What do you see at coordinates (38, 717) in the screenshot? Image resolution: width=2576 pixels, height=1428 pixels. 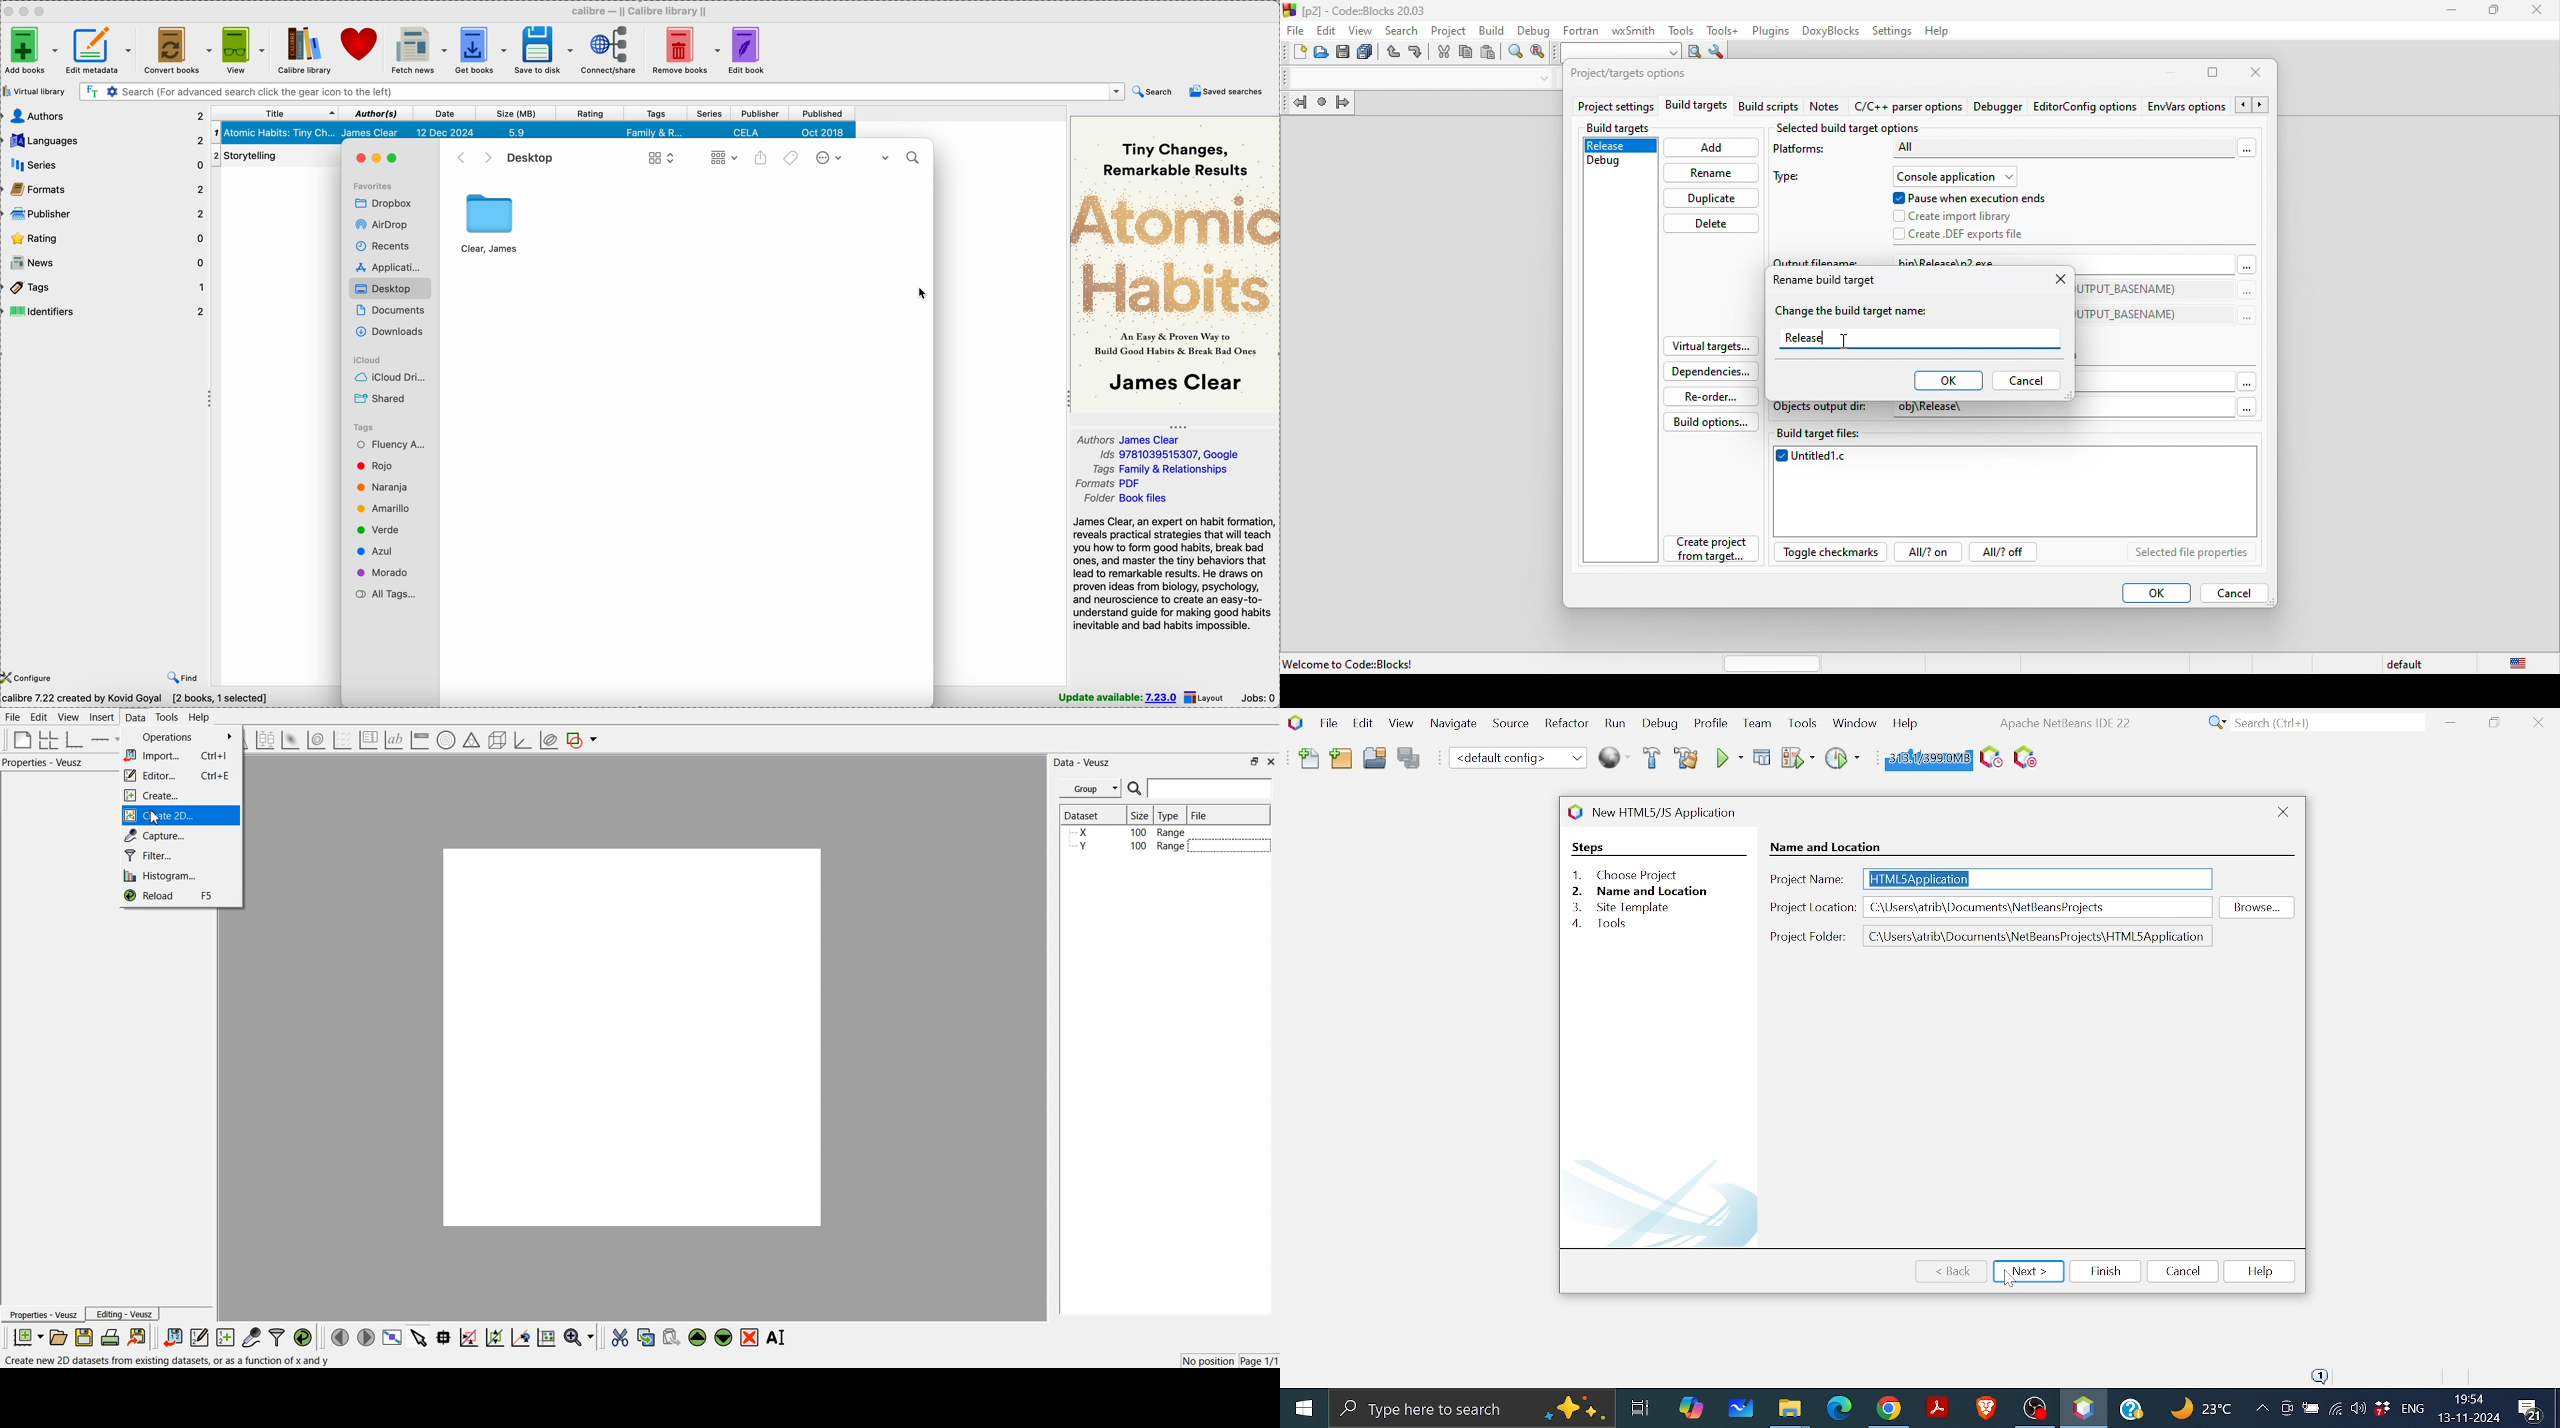 I see `Edit` at bounding box center [38, 717].